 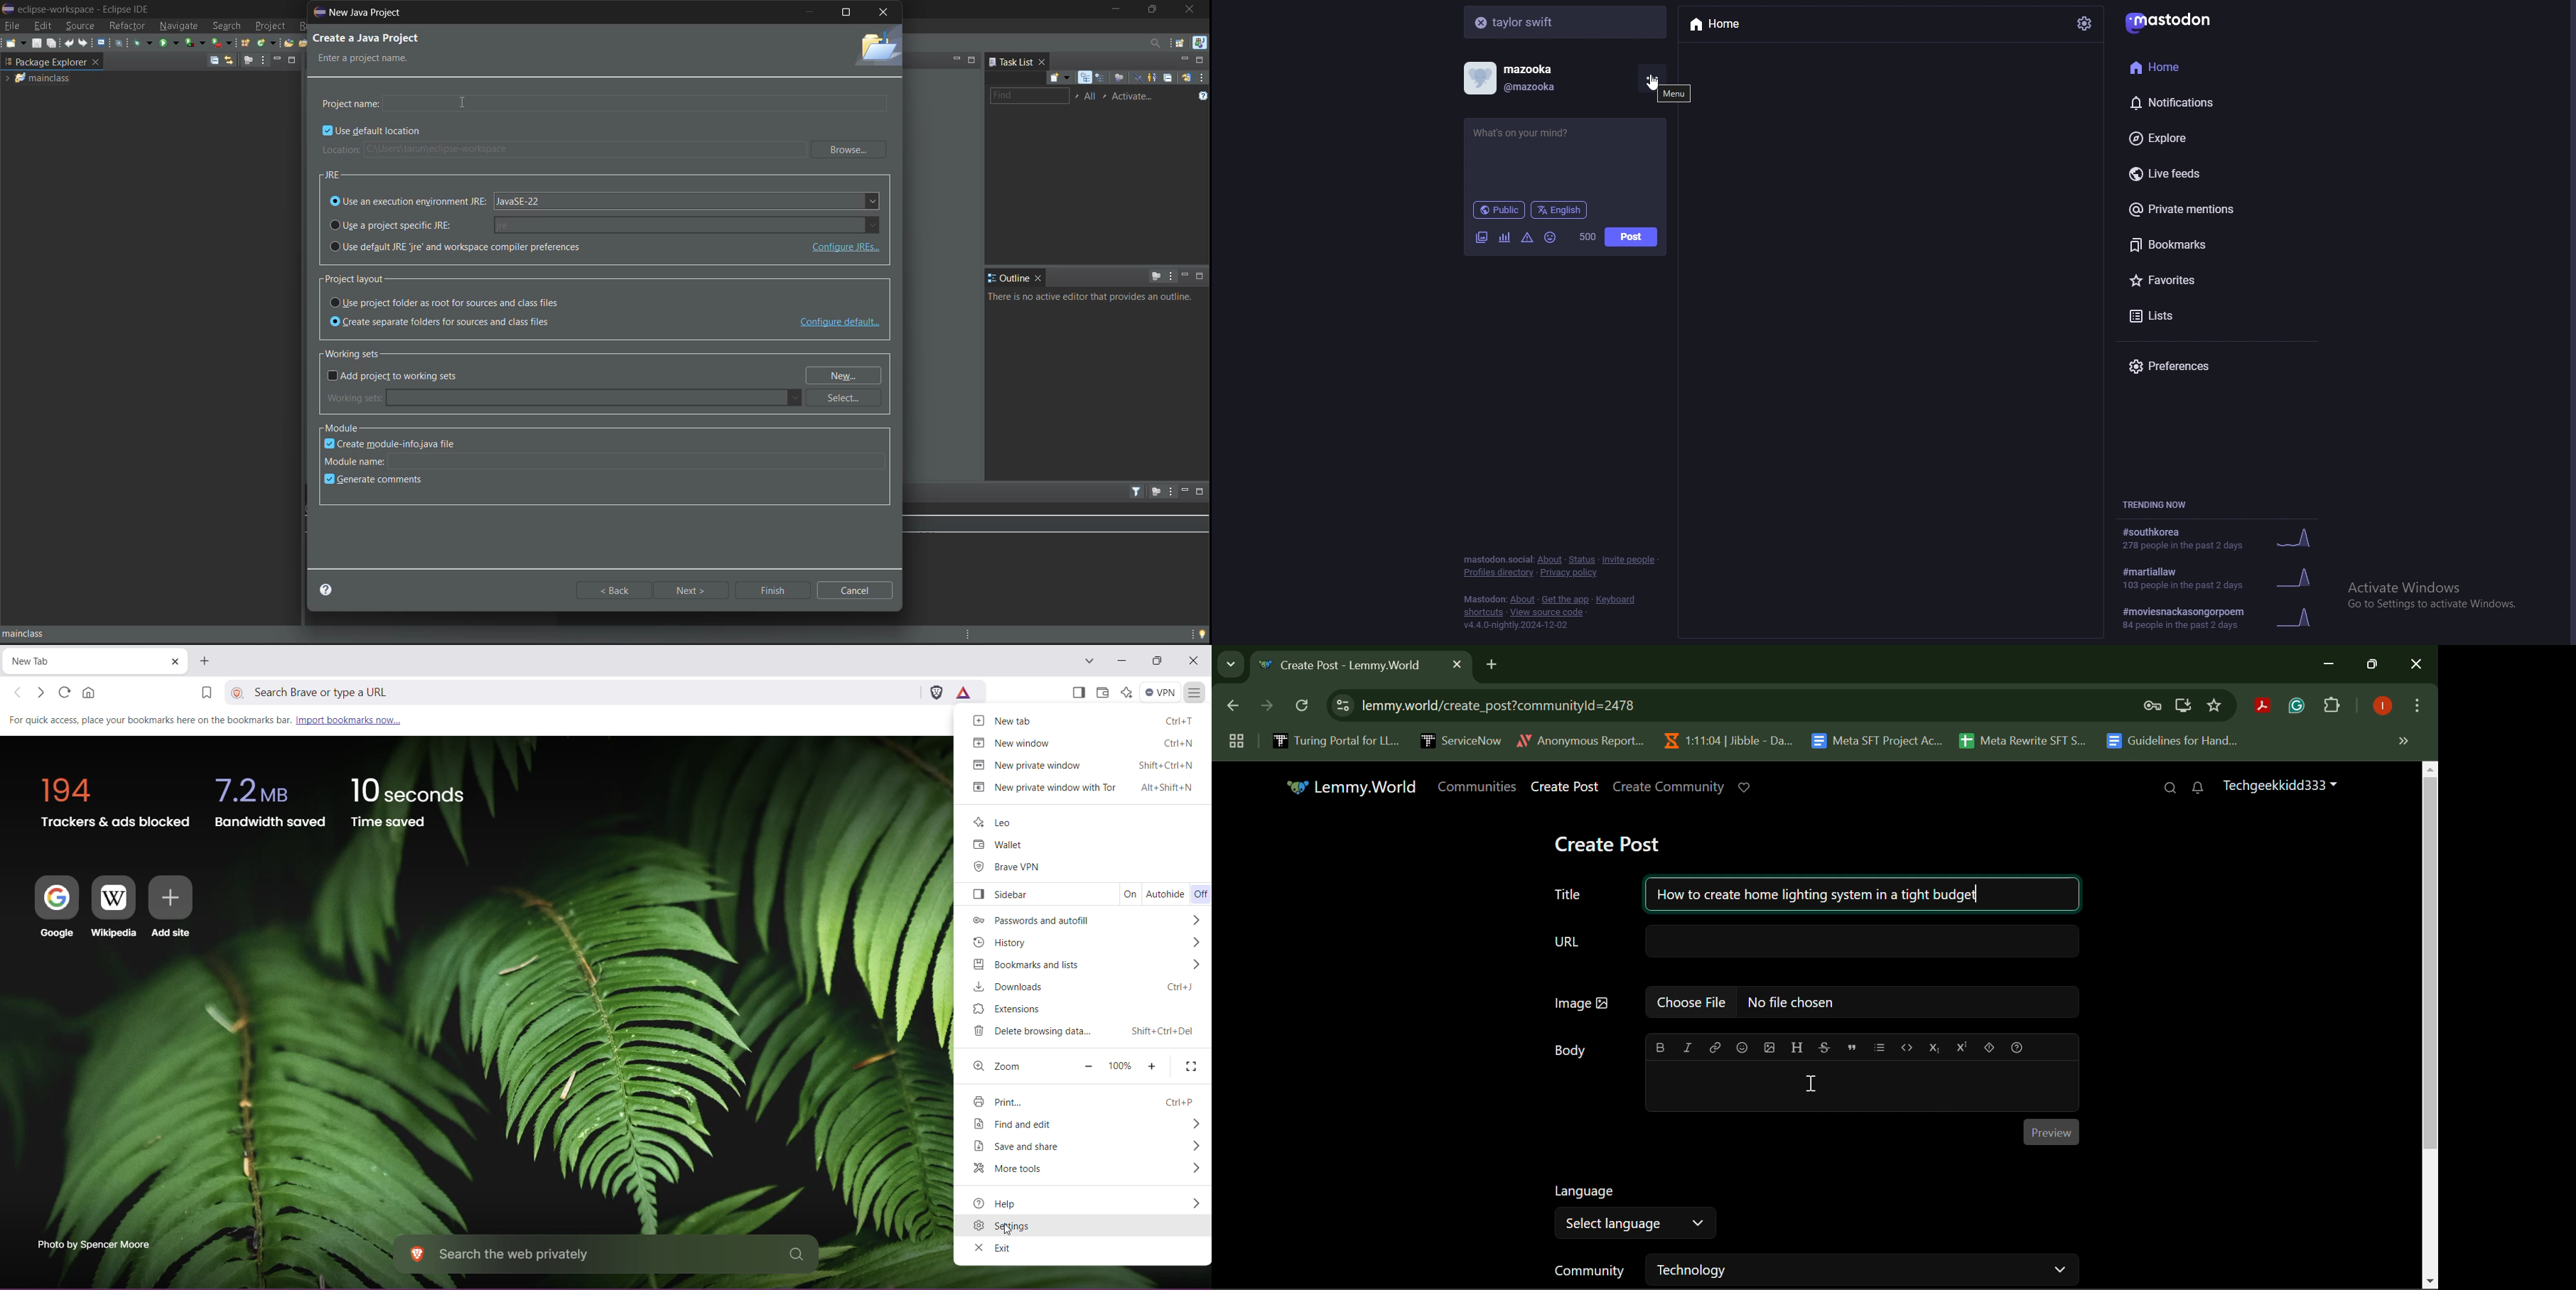 I want to click on strikethrough, so click(x=1826, y=1047).